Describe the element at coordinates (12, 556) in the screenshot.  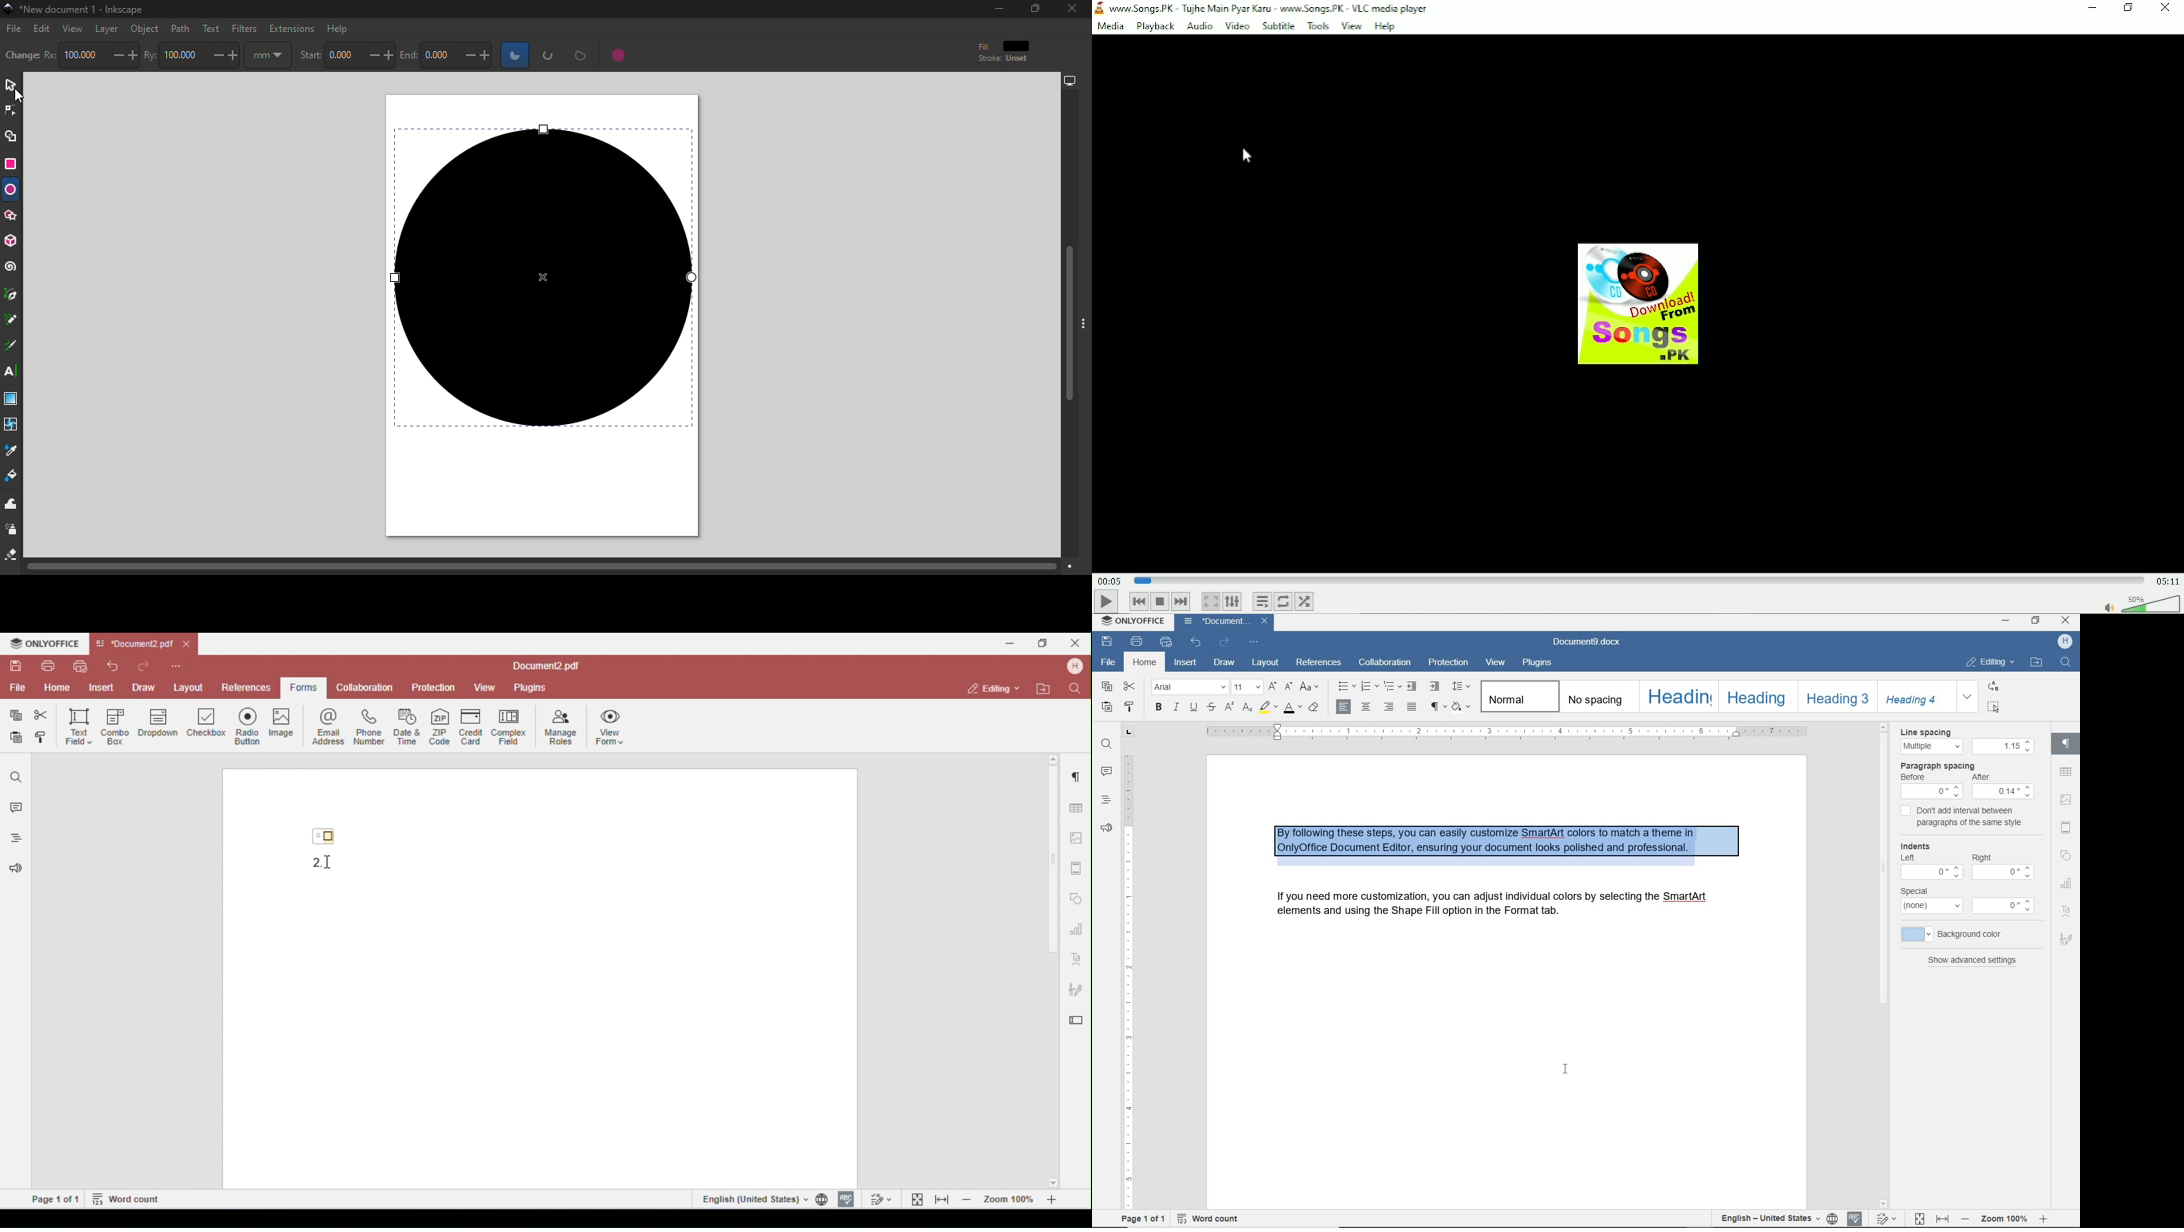
I see `eraser tool` at that location.